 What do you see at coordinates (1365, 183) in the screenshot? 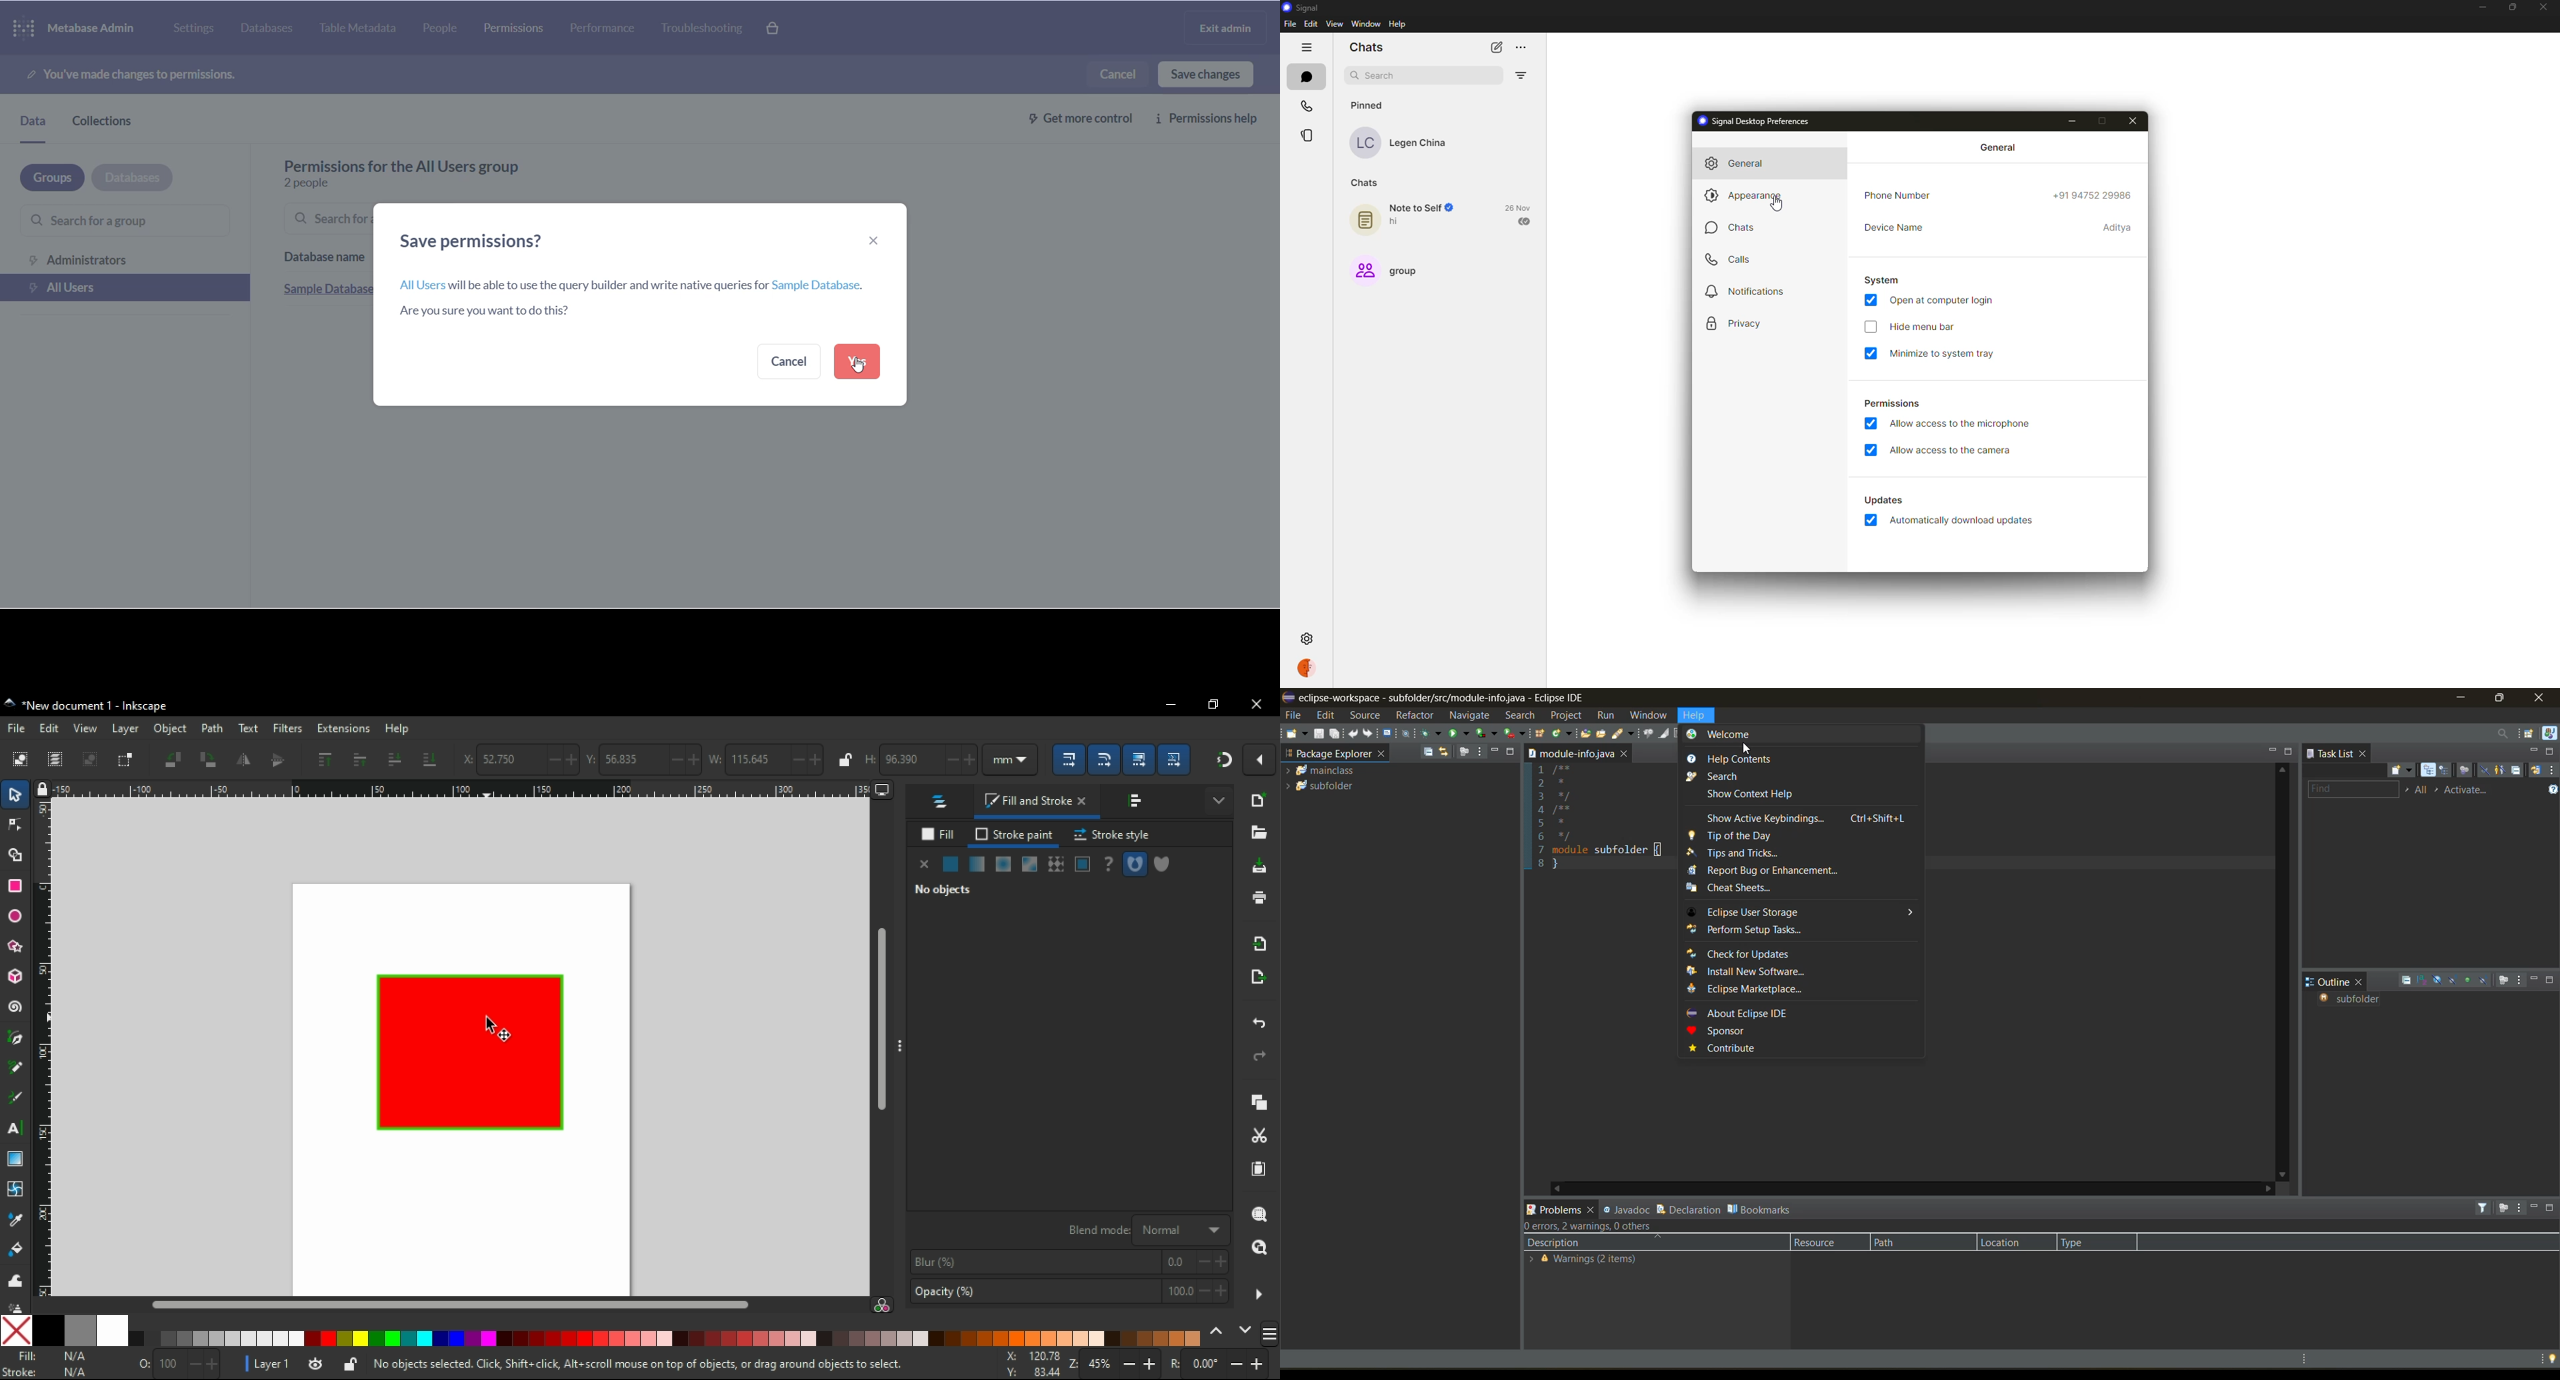
I see `chats` at bounding box center [1365, 183].